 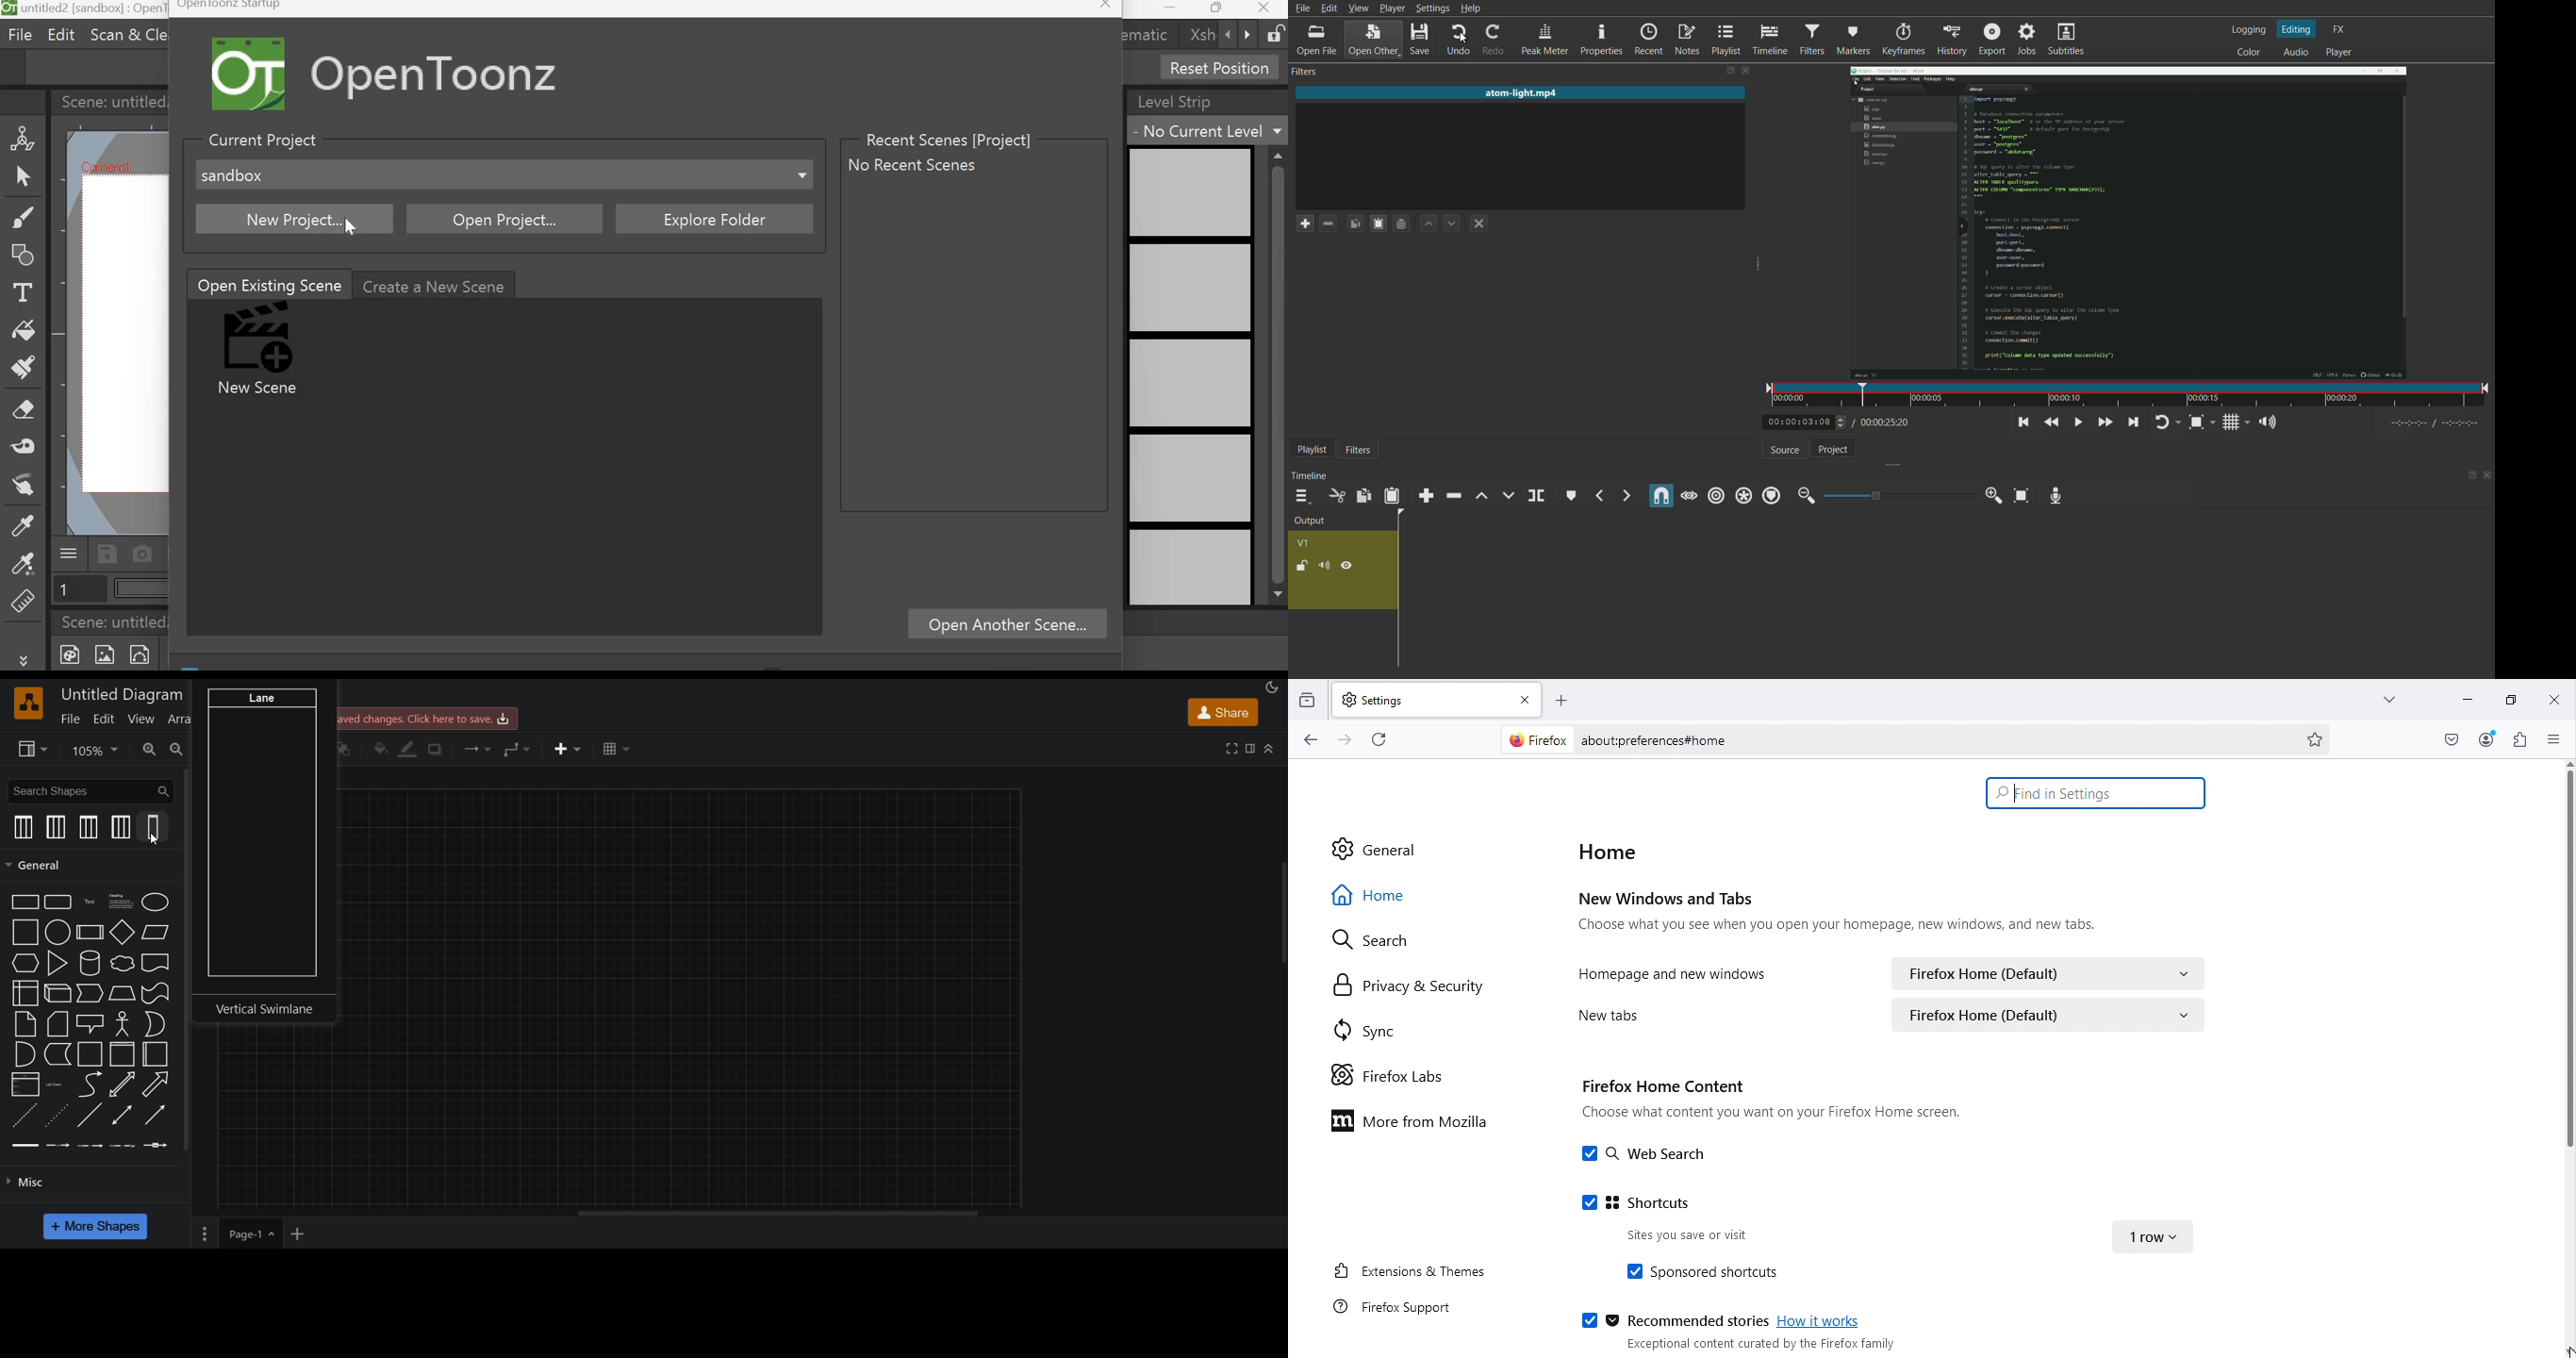 What do you see at coordinates (2520, 739) in the screenshot?
I see `Extensions` at bounding box center [2520, 739].